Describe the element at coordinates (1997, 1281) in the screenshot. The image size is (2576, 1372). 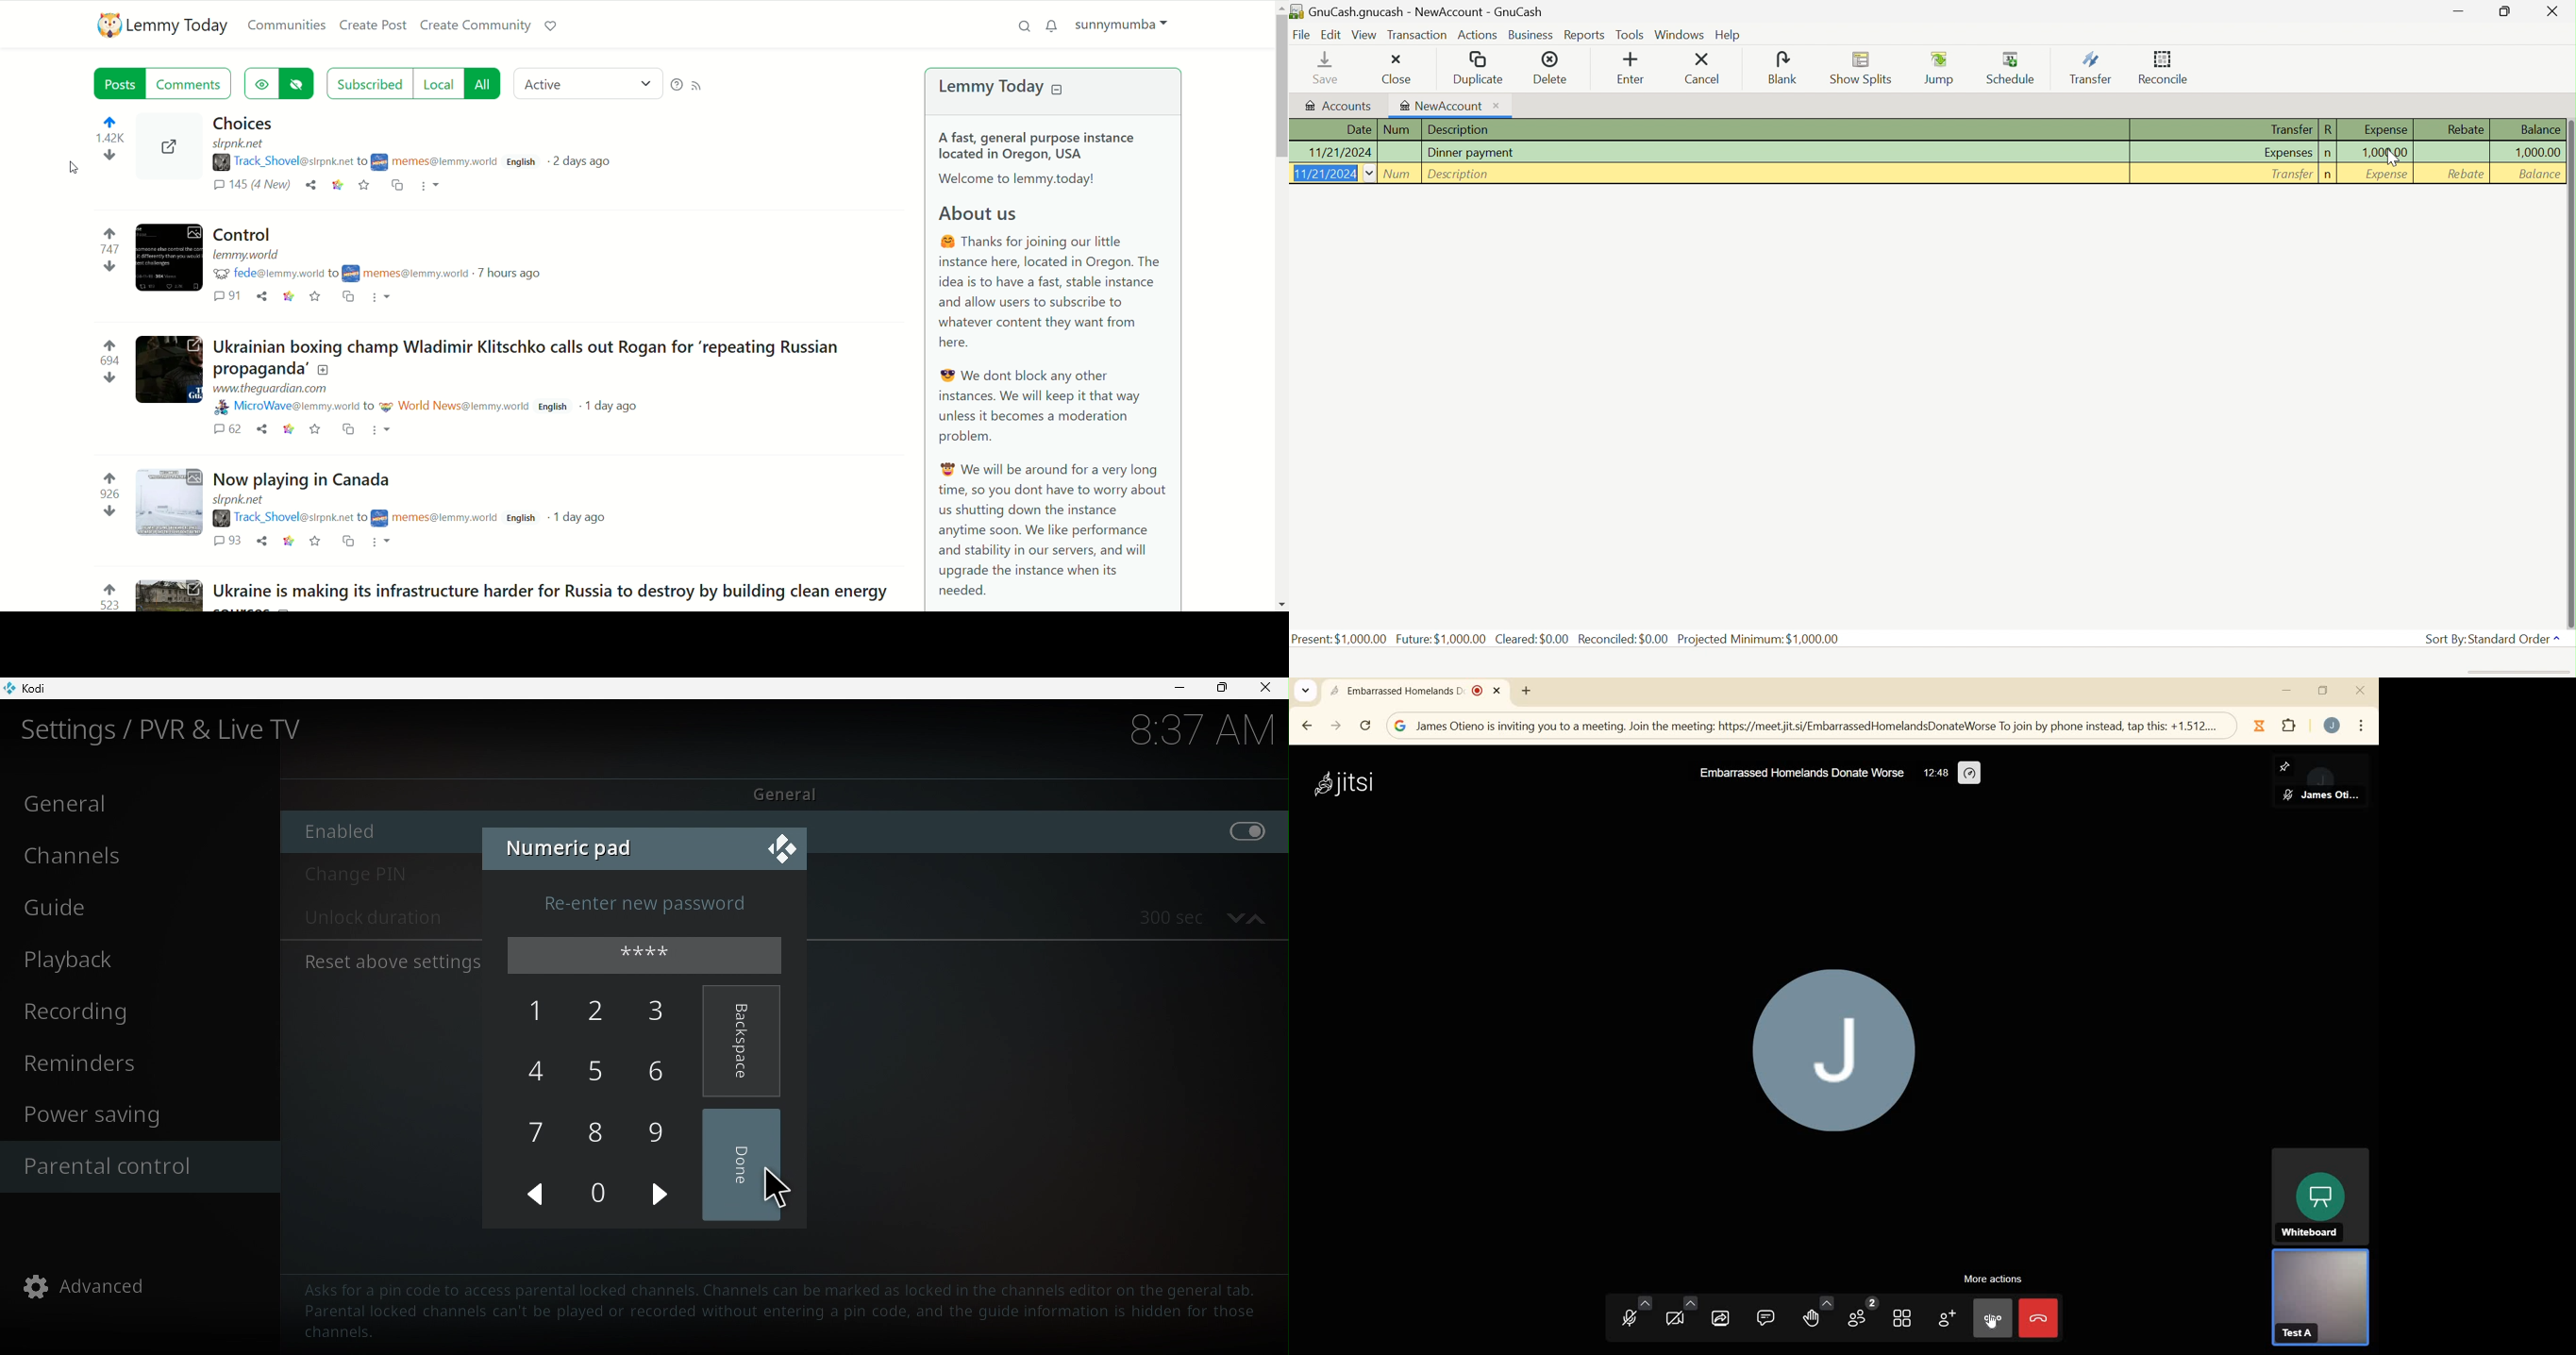
I see `More actions` at that location.